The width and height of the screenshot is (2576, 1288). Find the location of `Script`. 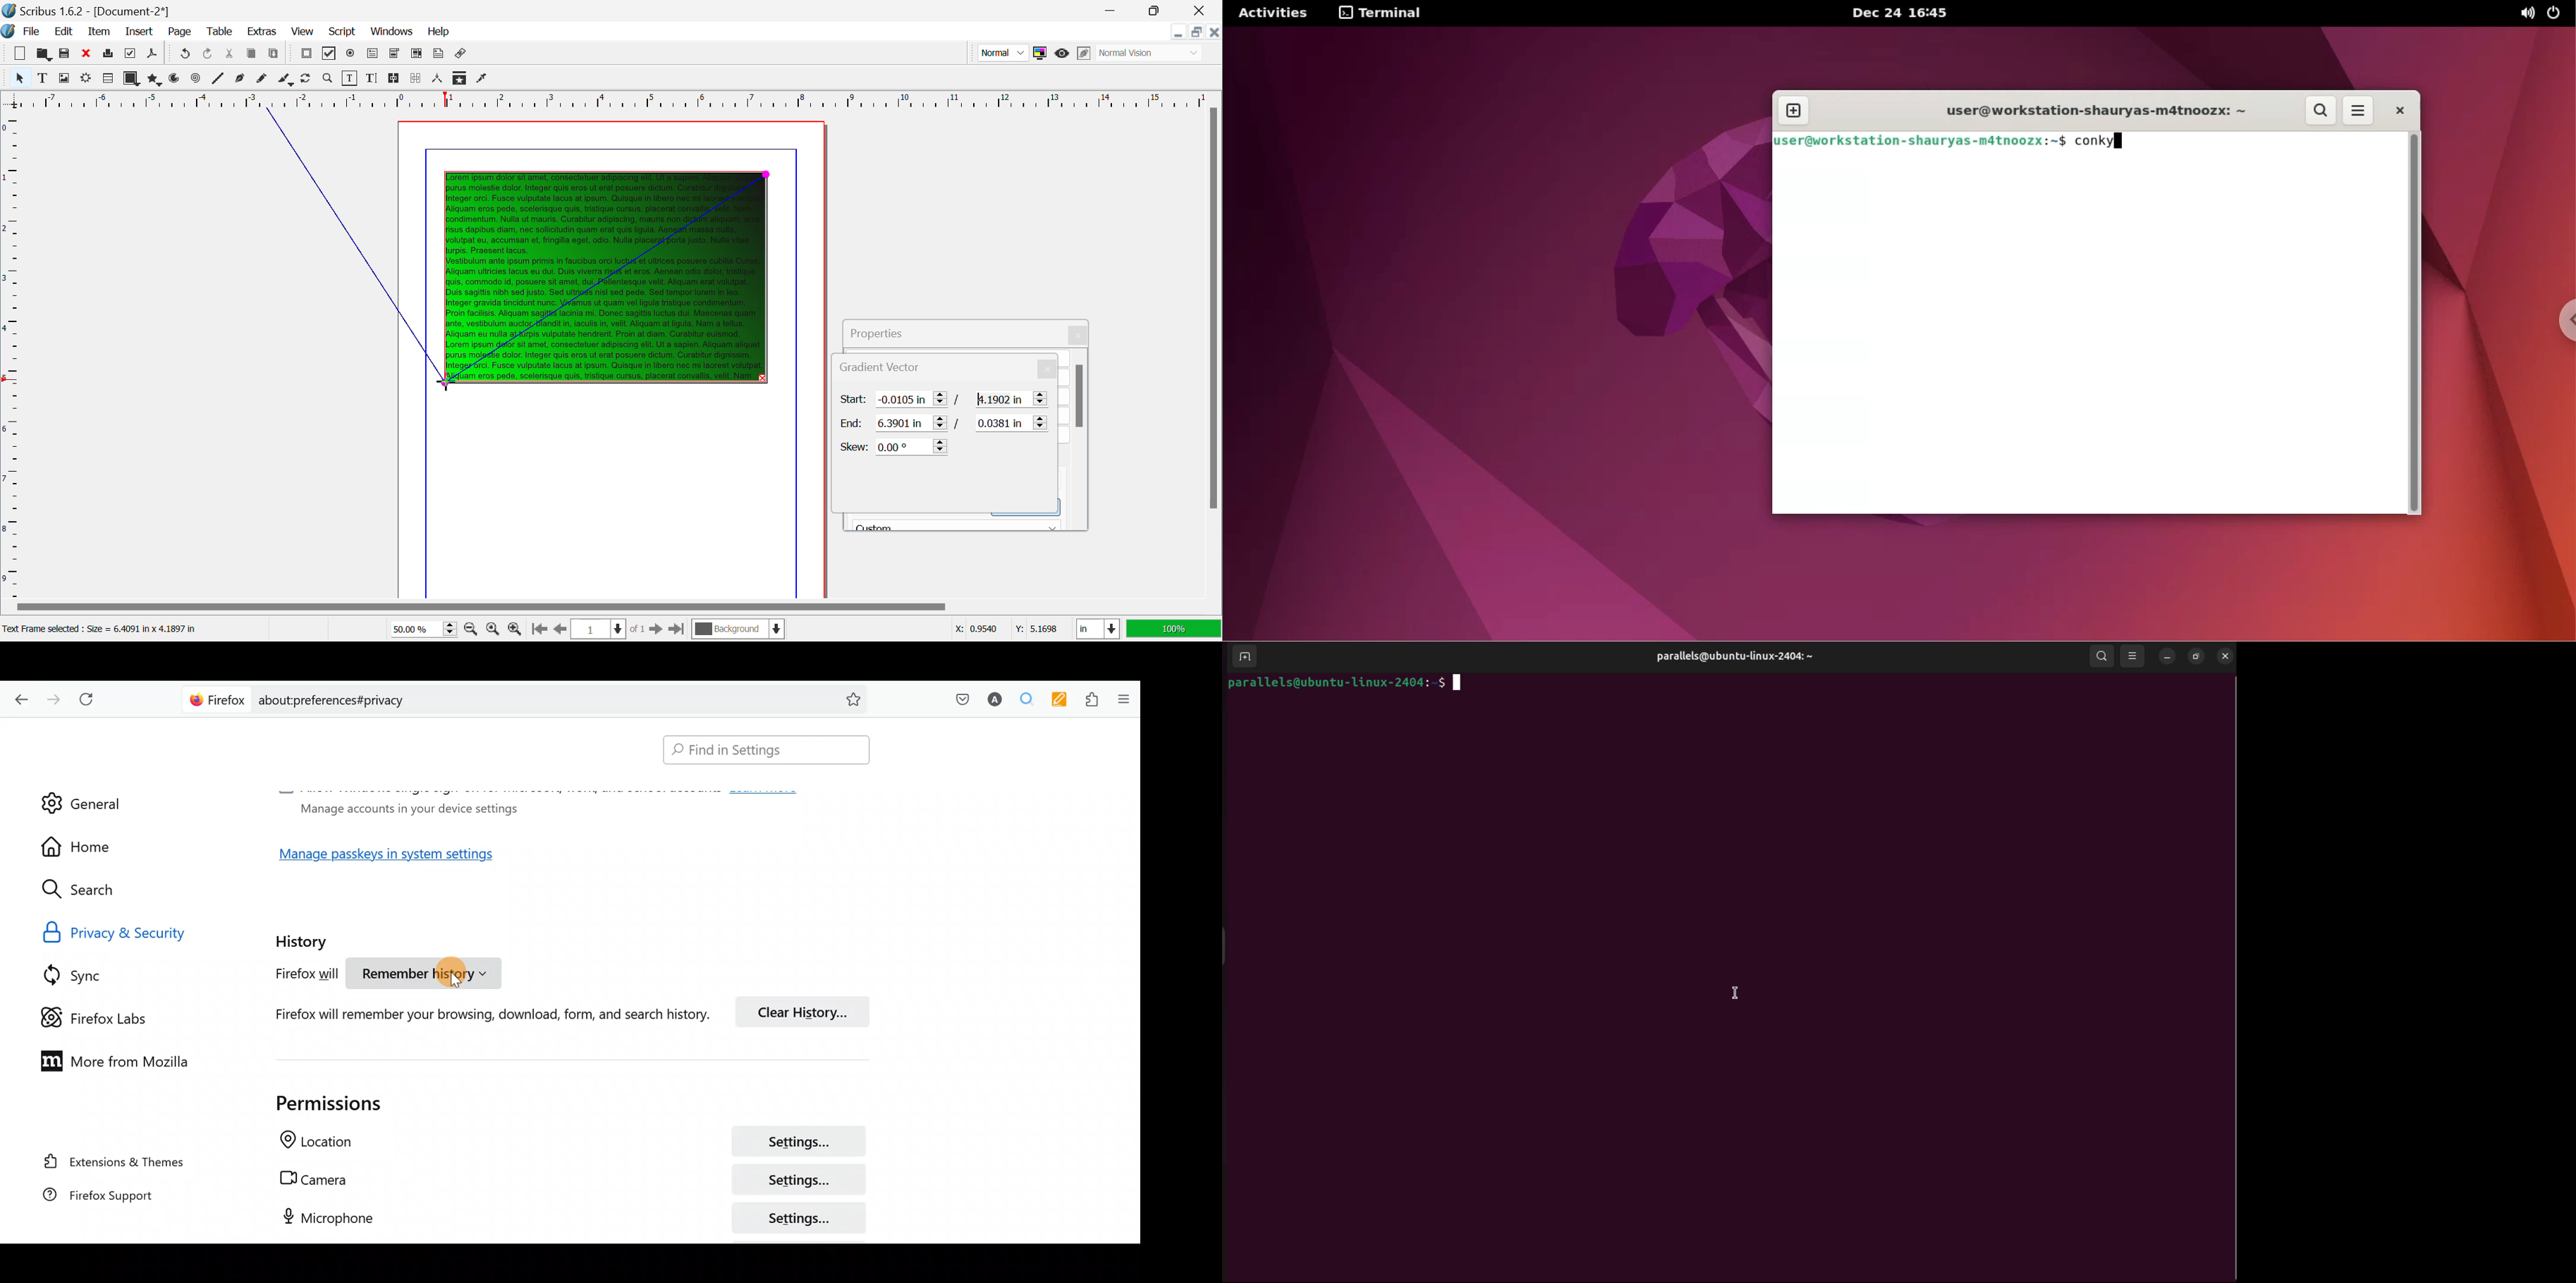

Script is located at coordinates (343, 31).